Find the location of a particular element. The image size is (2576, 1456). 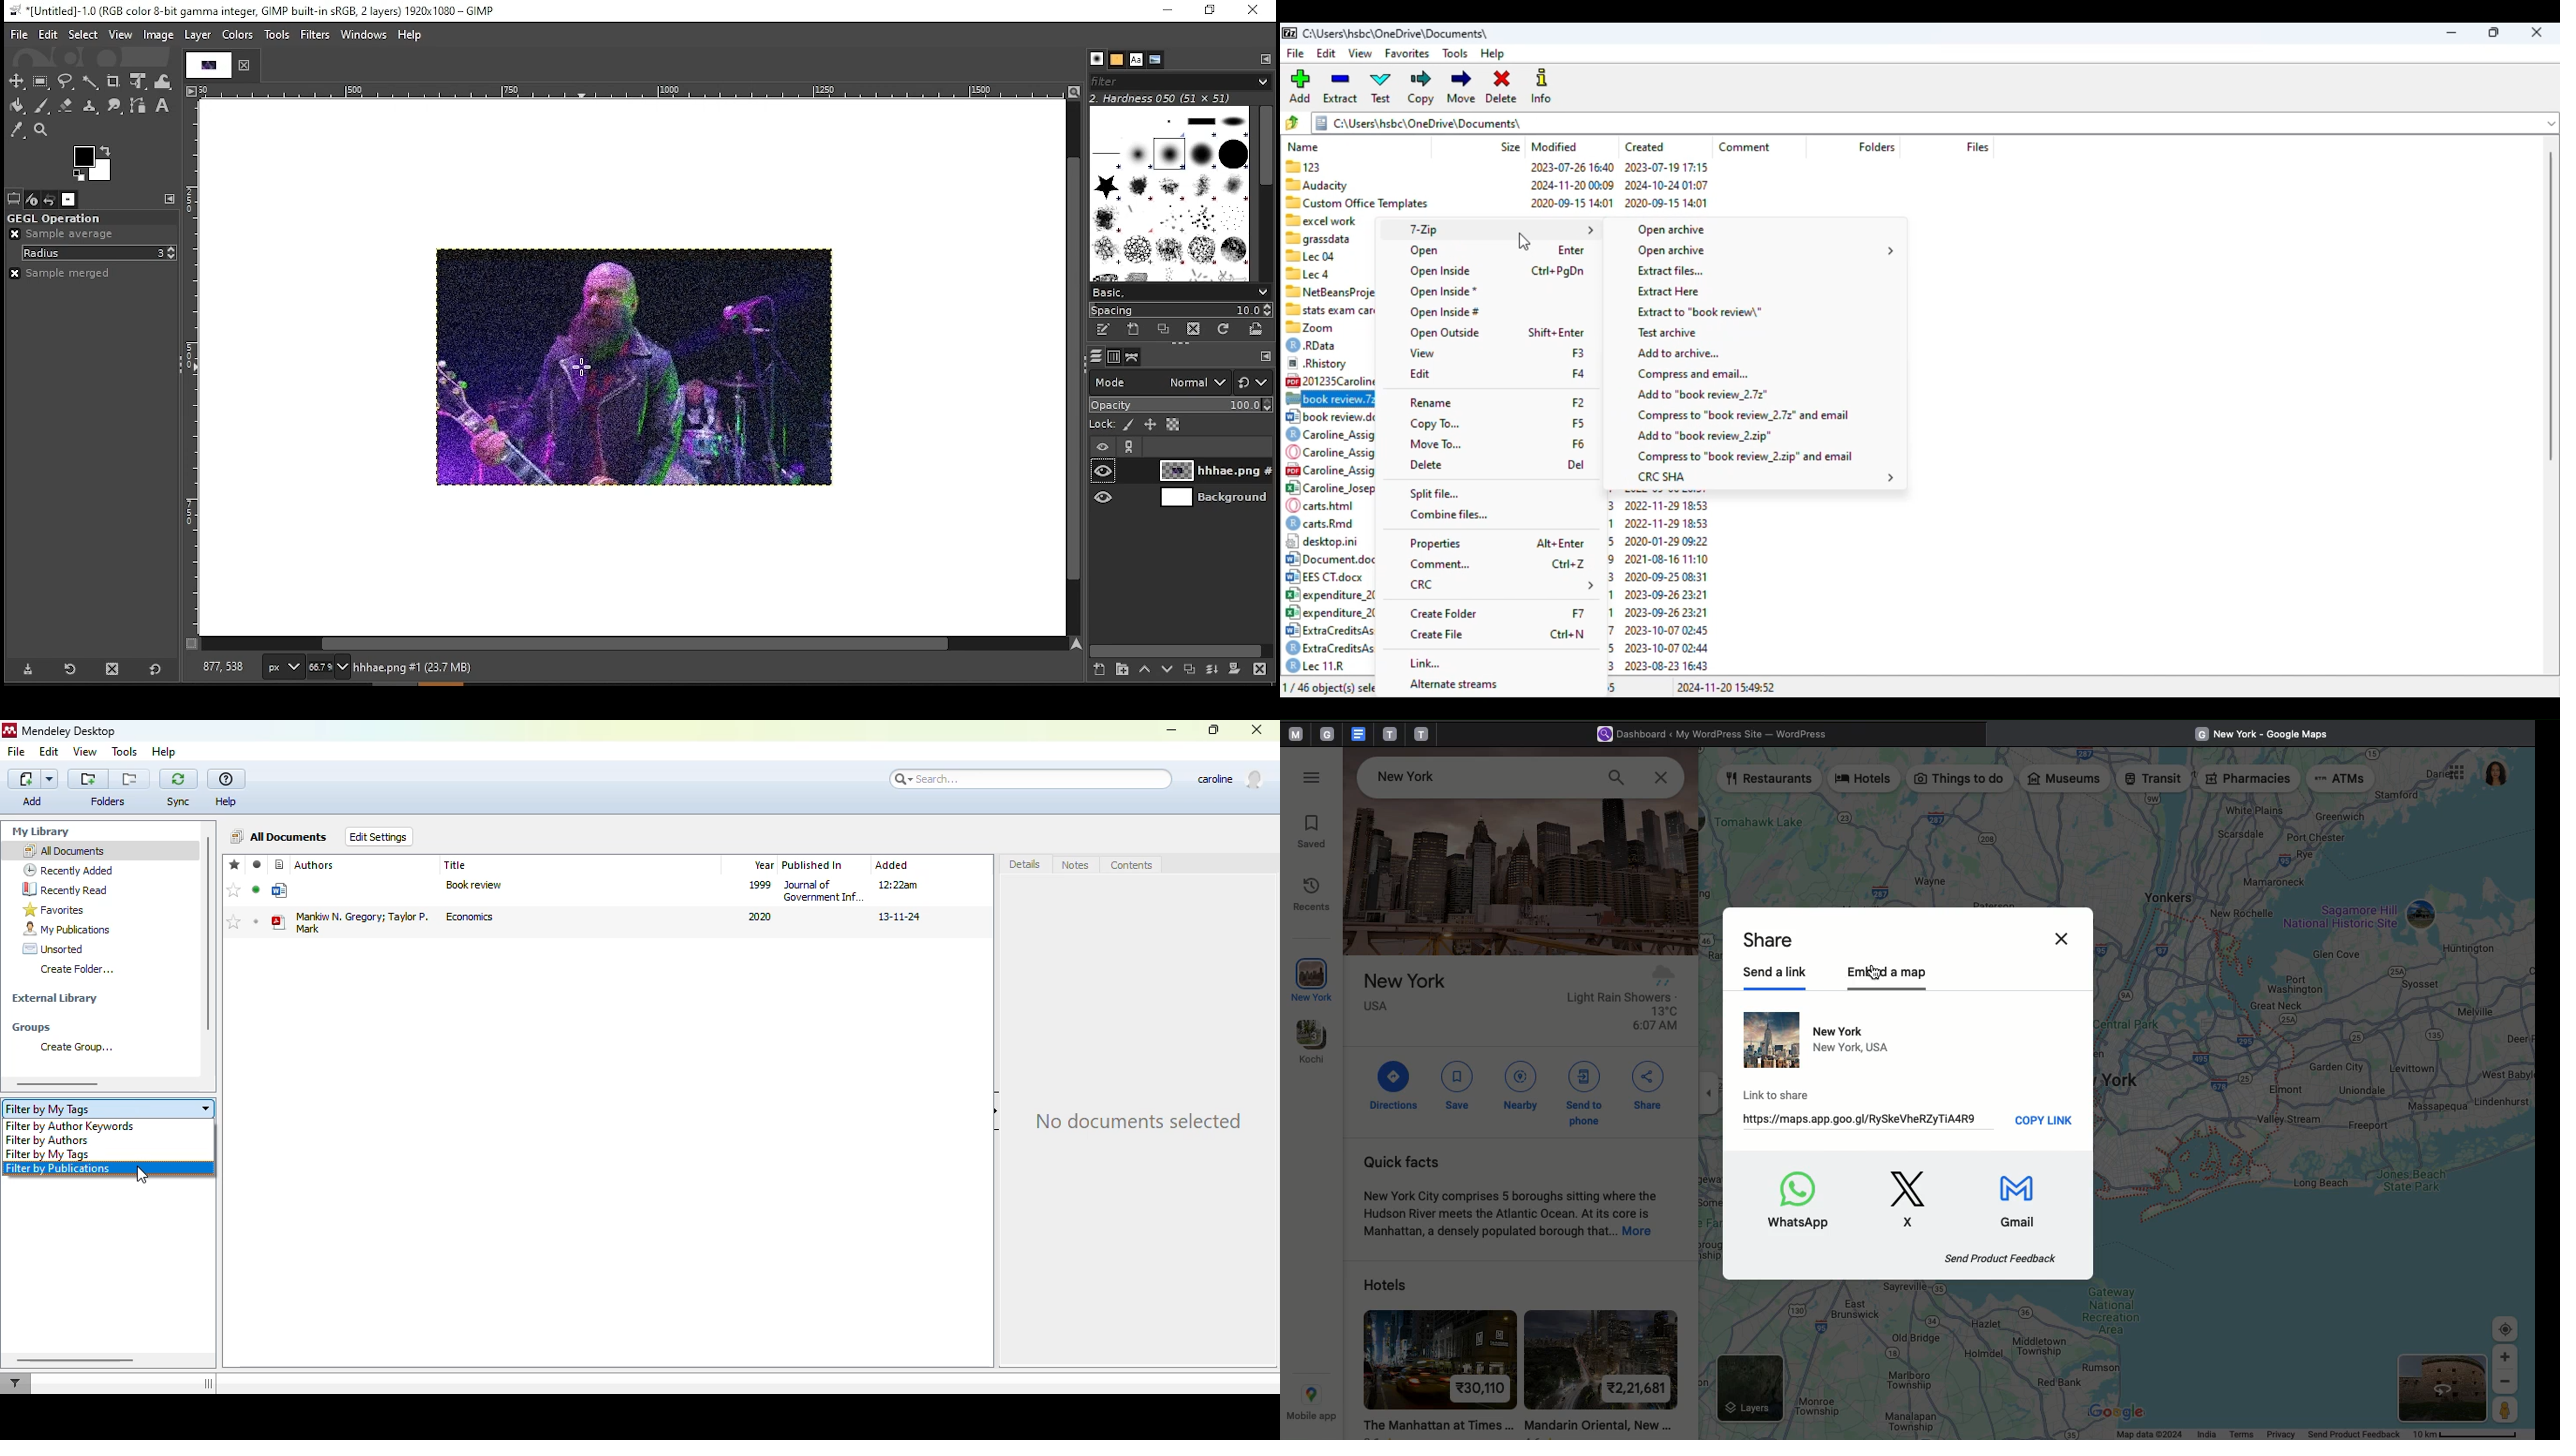

eraser tool is located at coordinates (64, 105).